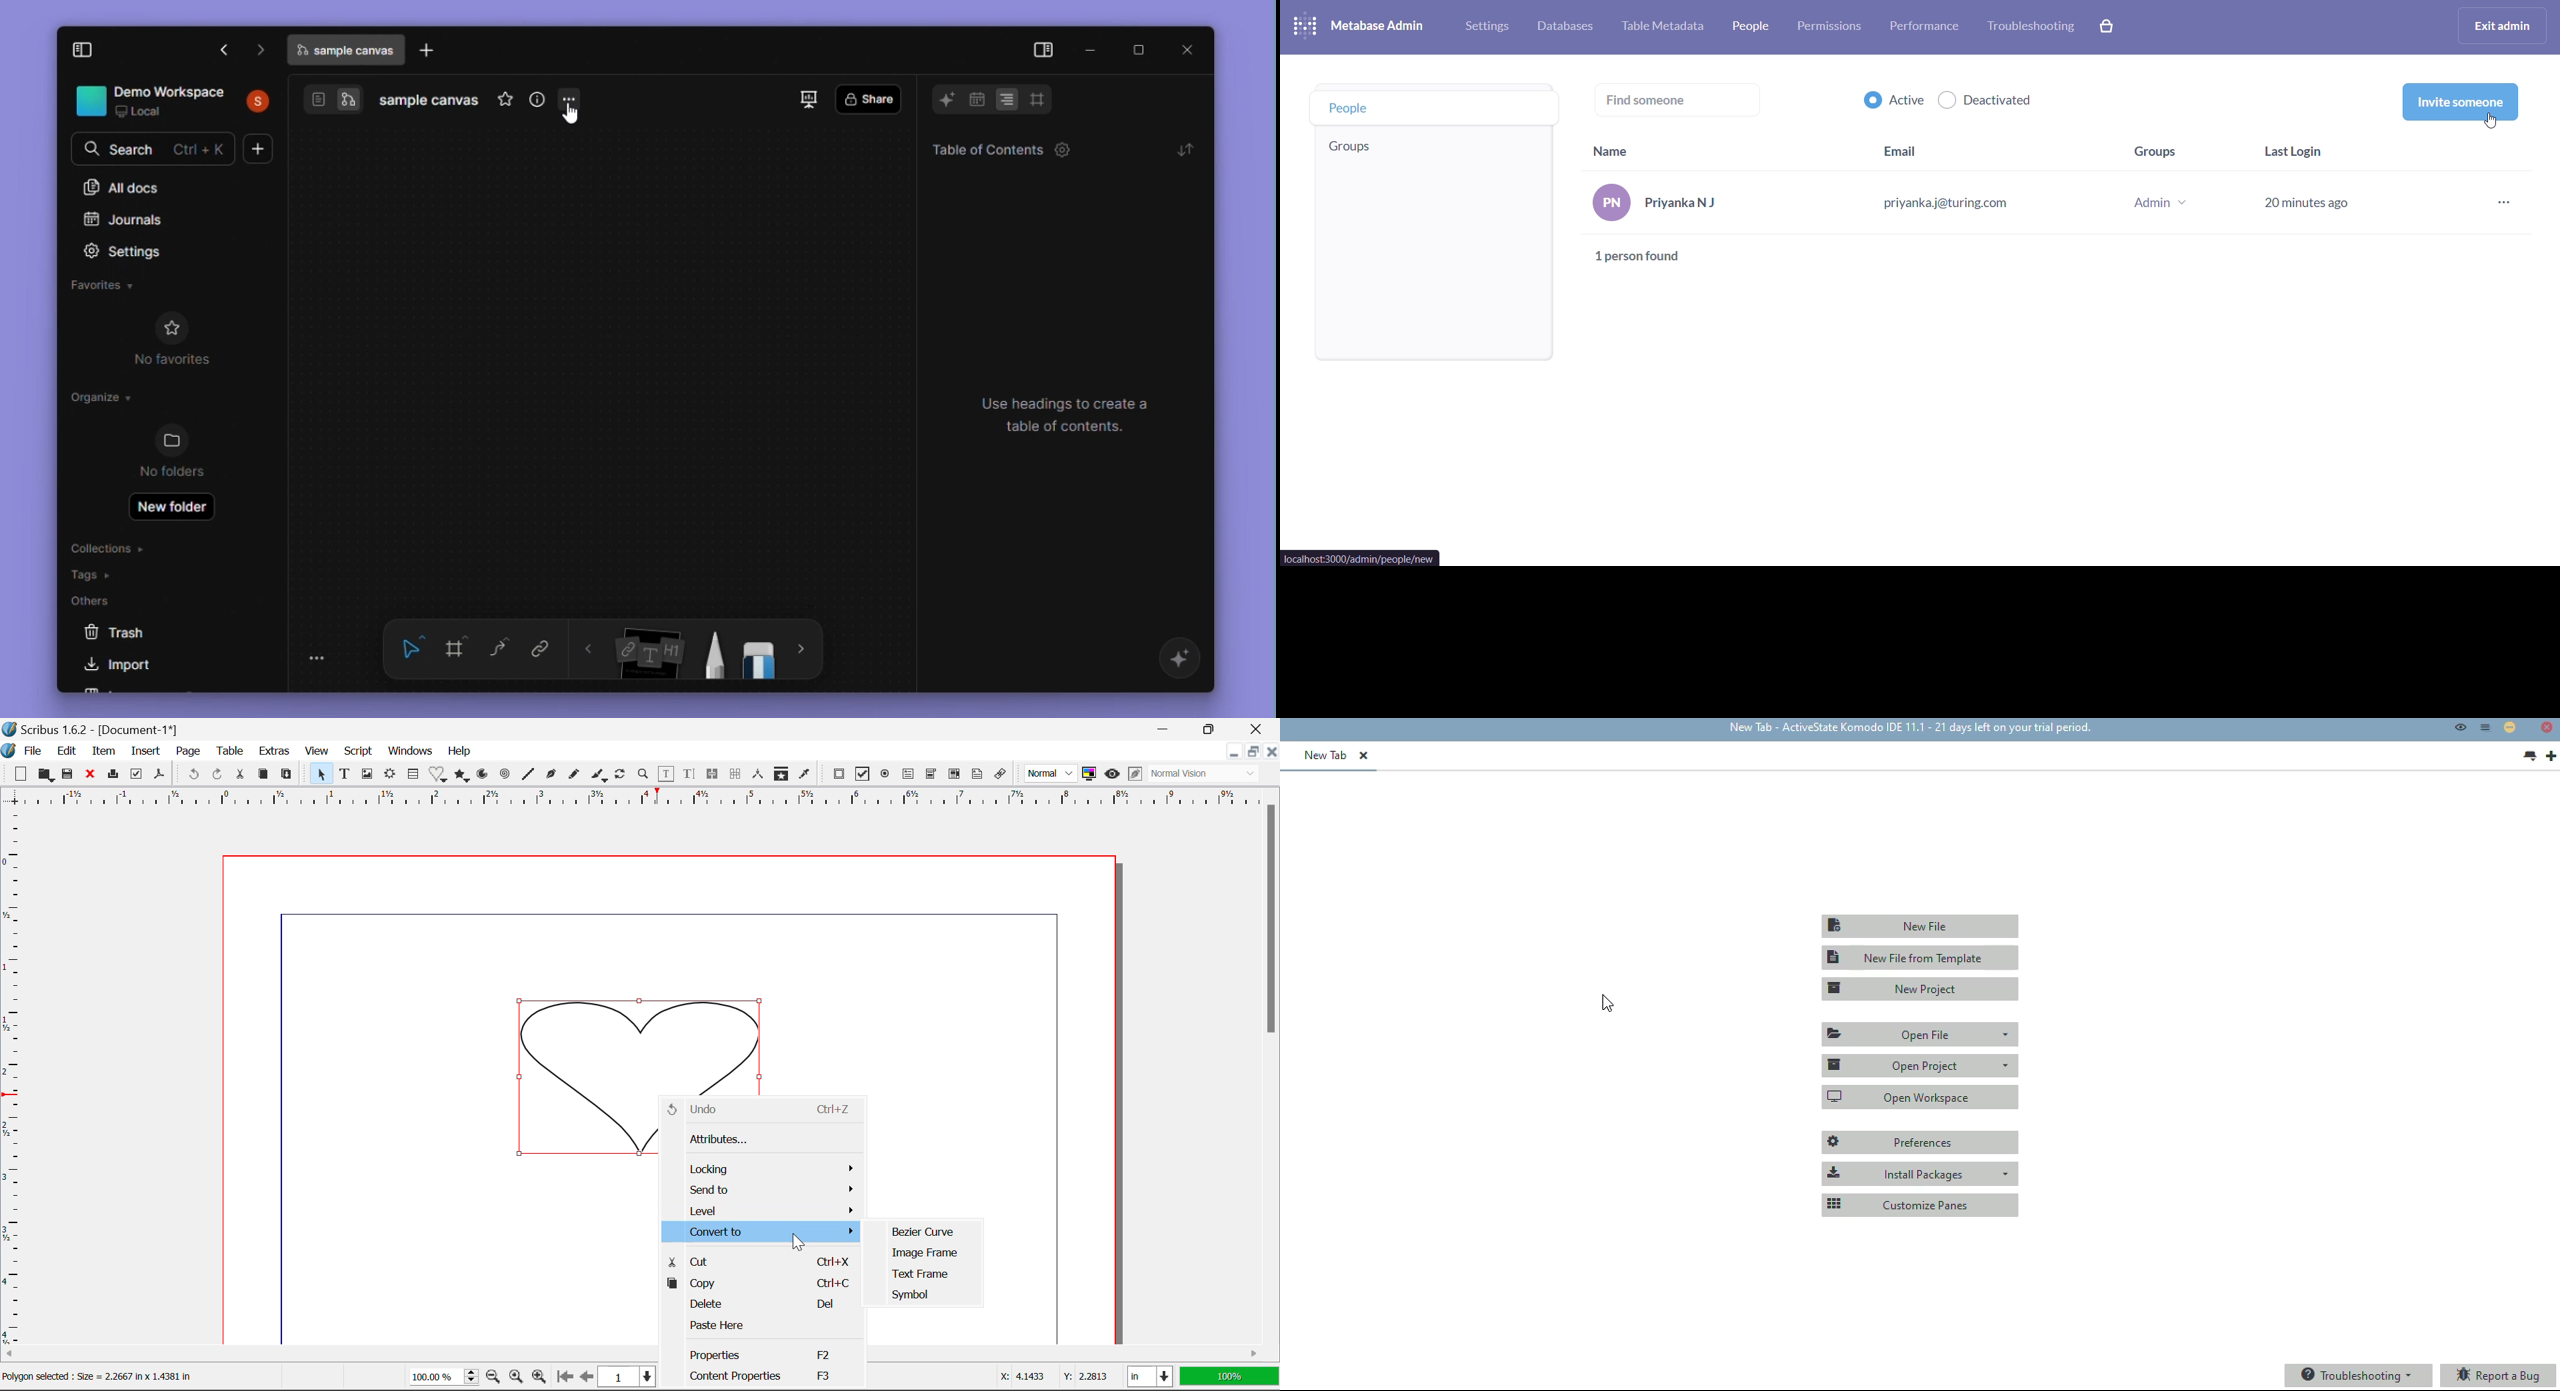  Describe the element at coordinates (323, 660) in the screenshot. I see `more options` at that location.